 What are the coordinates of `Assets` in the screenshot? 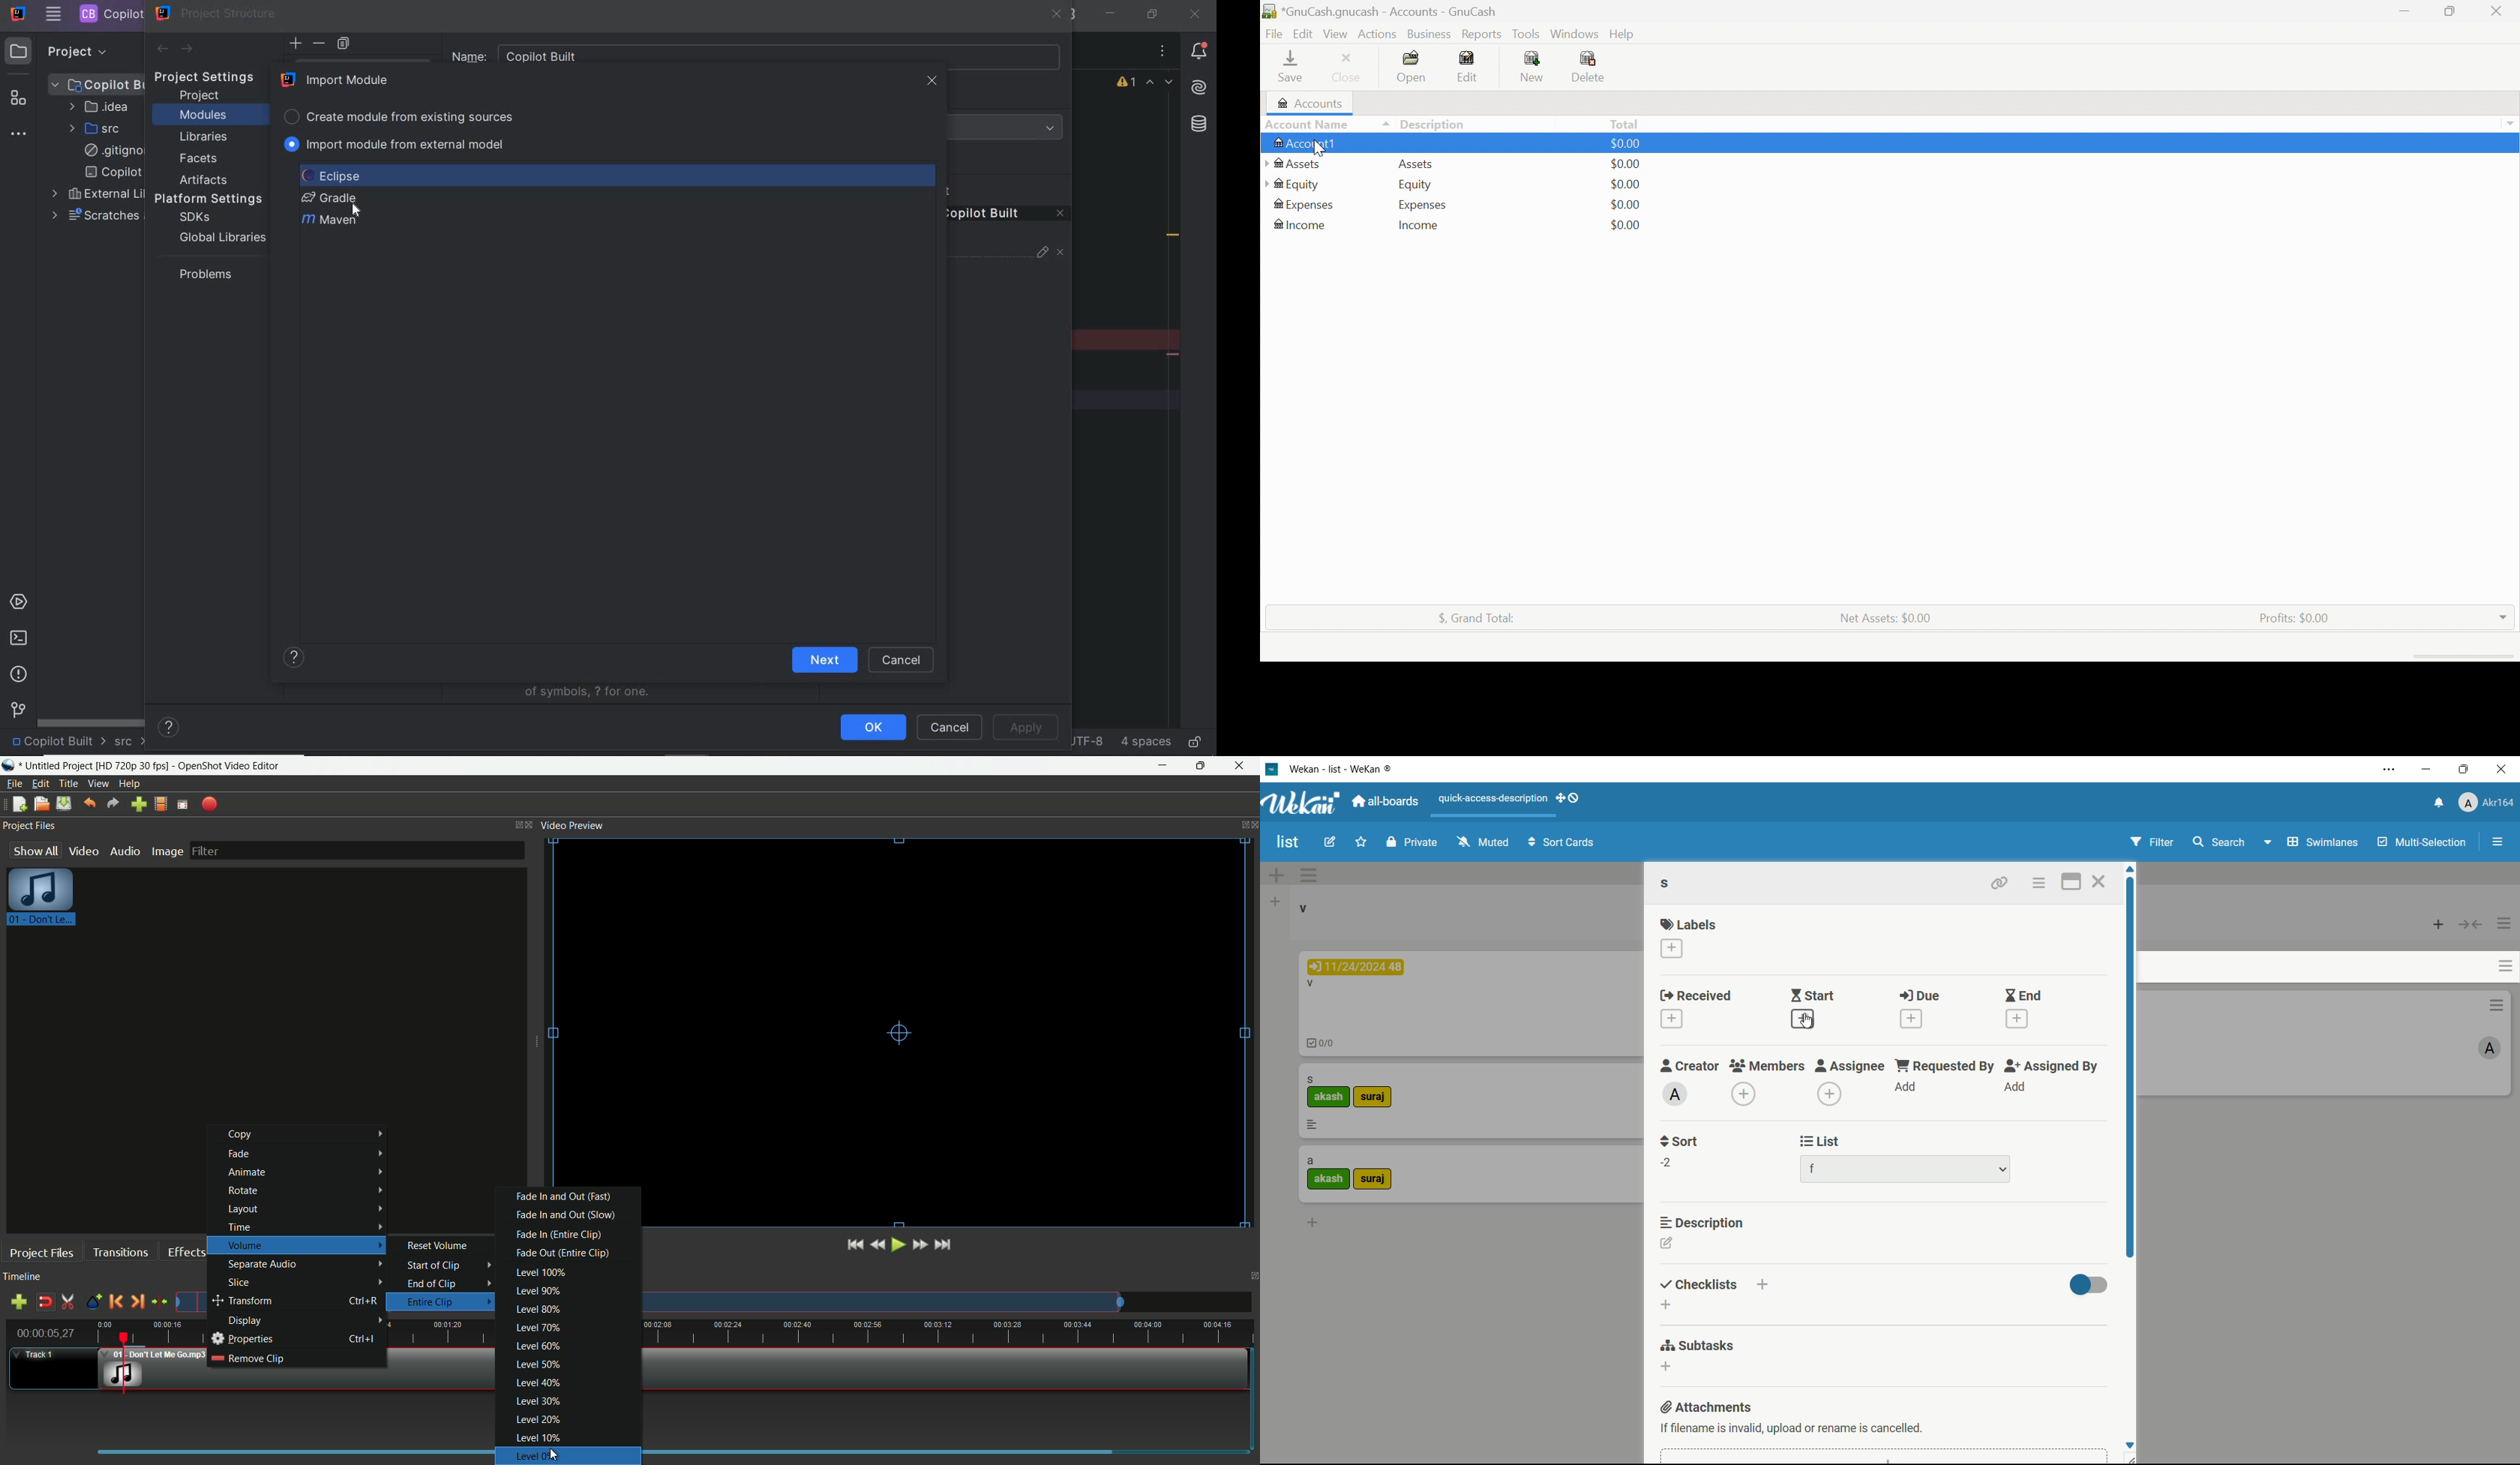 It's located at (1297, 165).